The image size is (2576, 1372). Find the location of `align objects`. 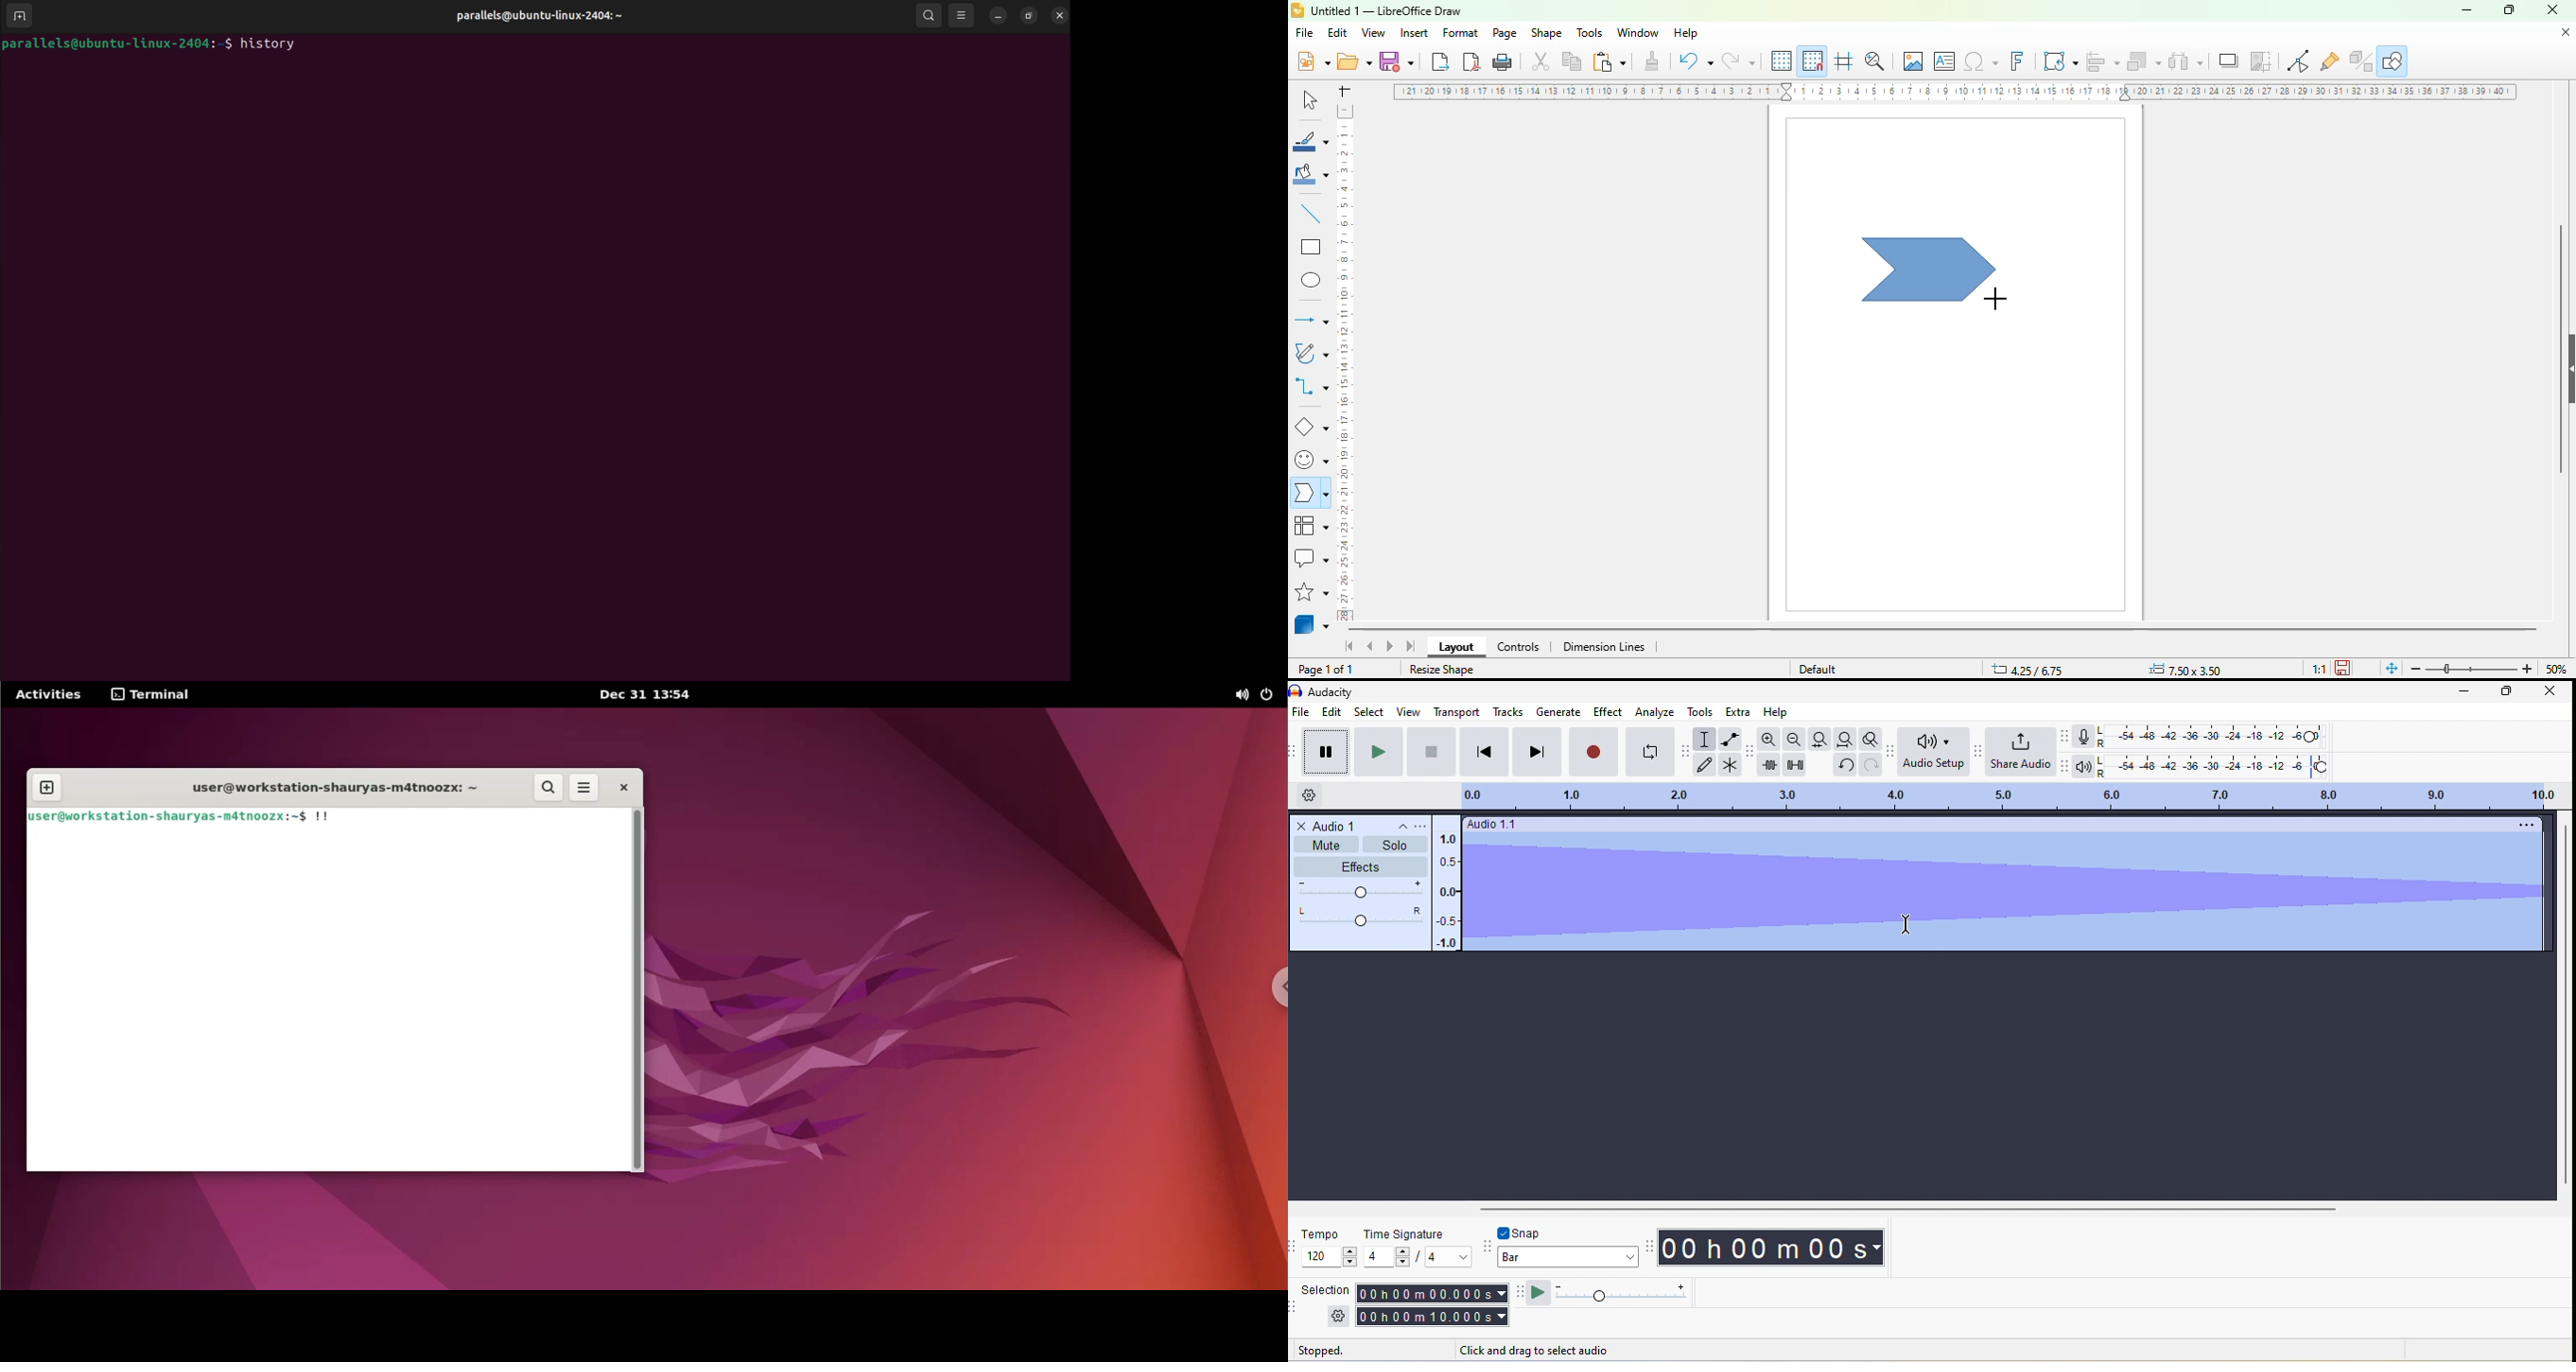

align objects is located at coordinates (2103, 61).